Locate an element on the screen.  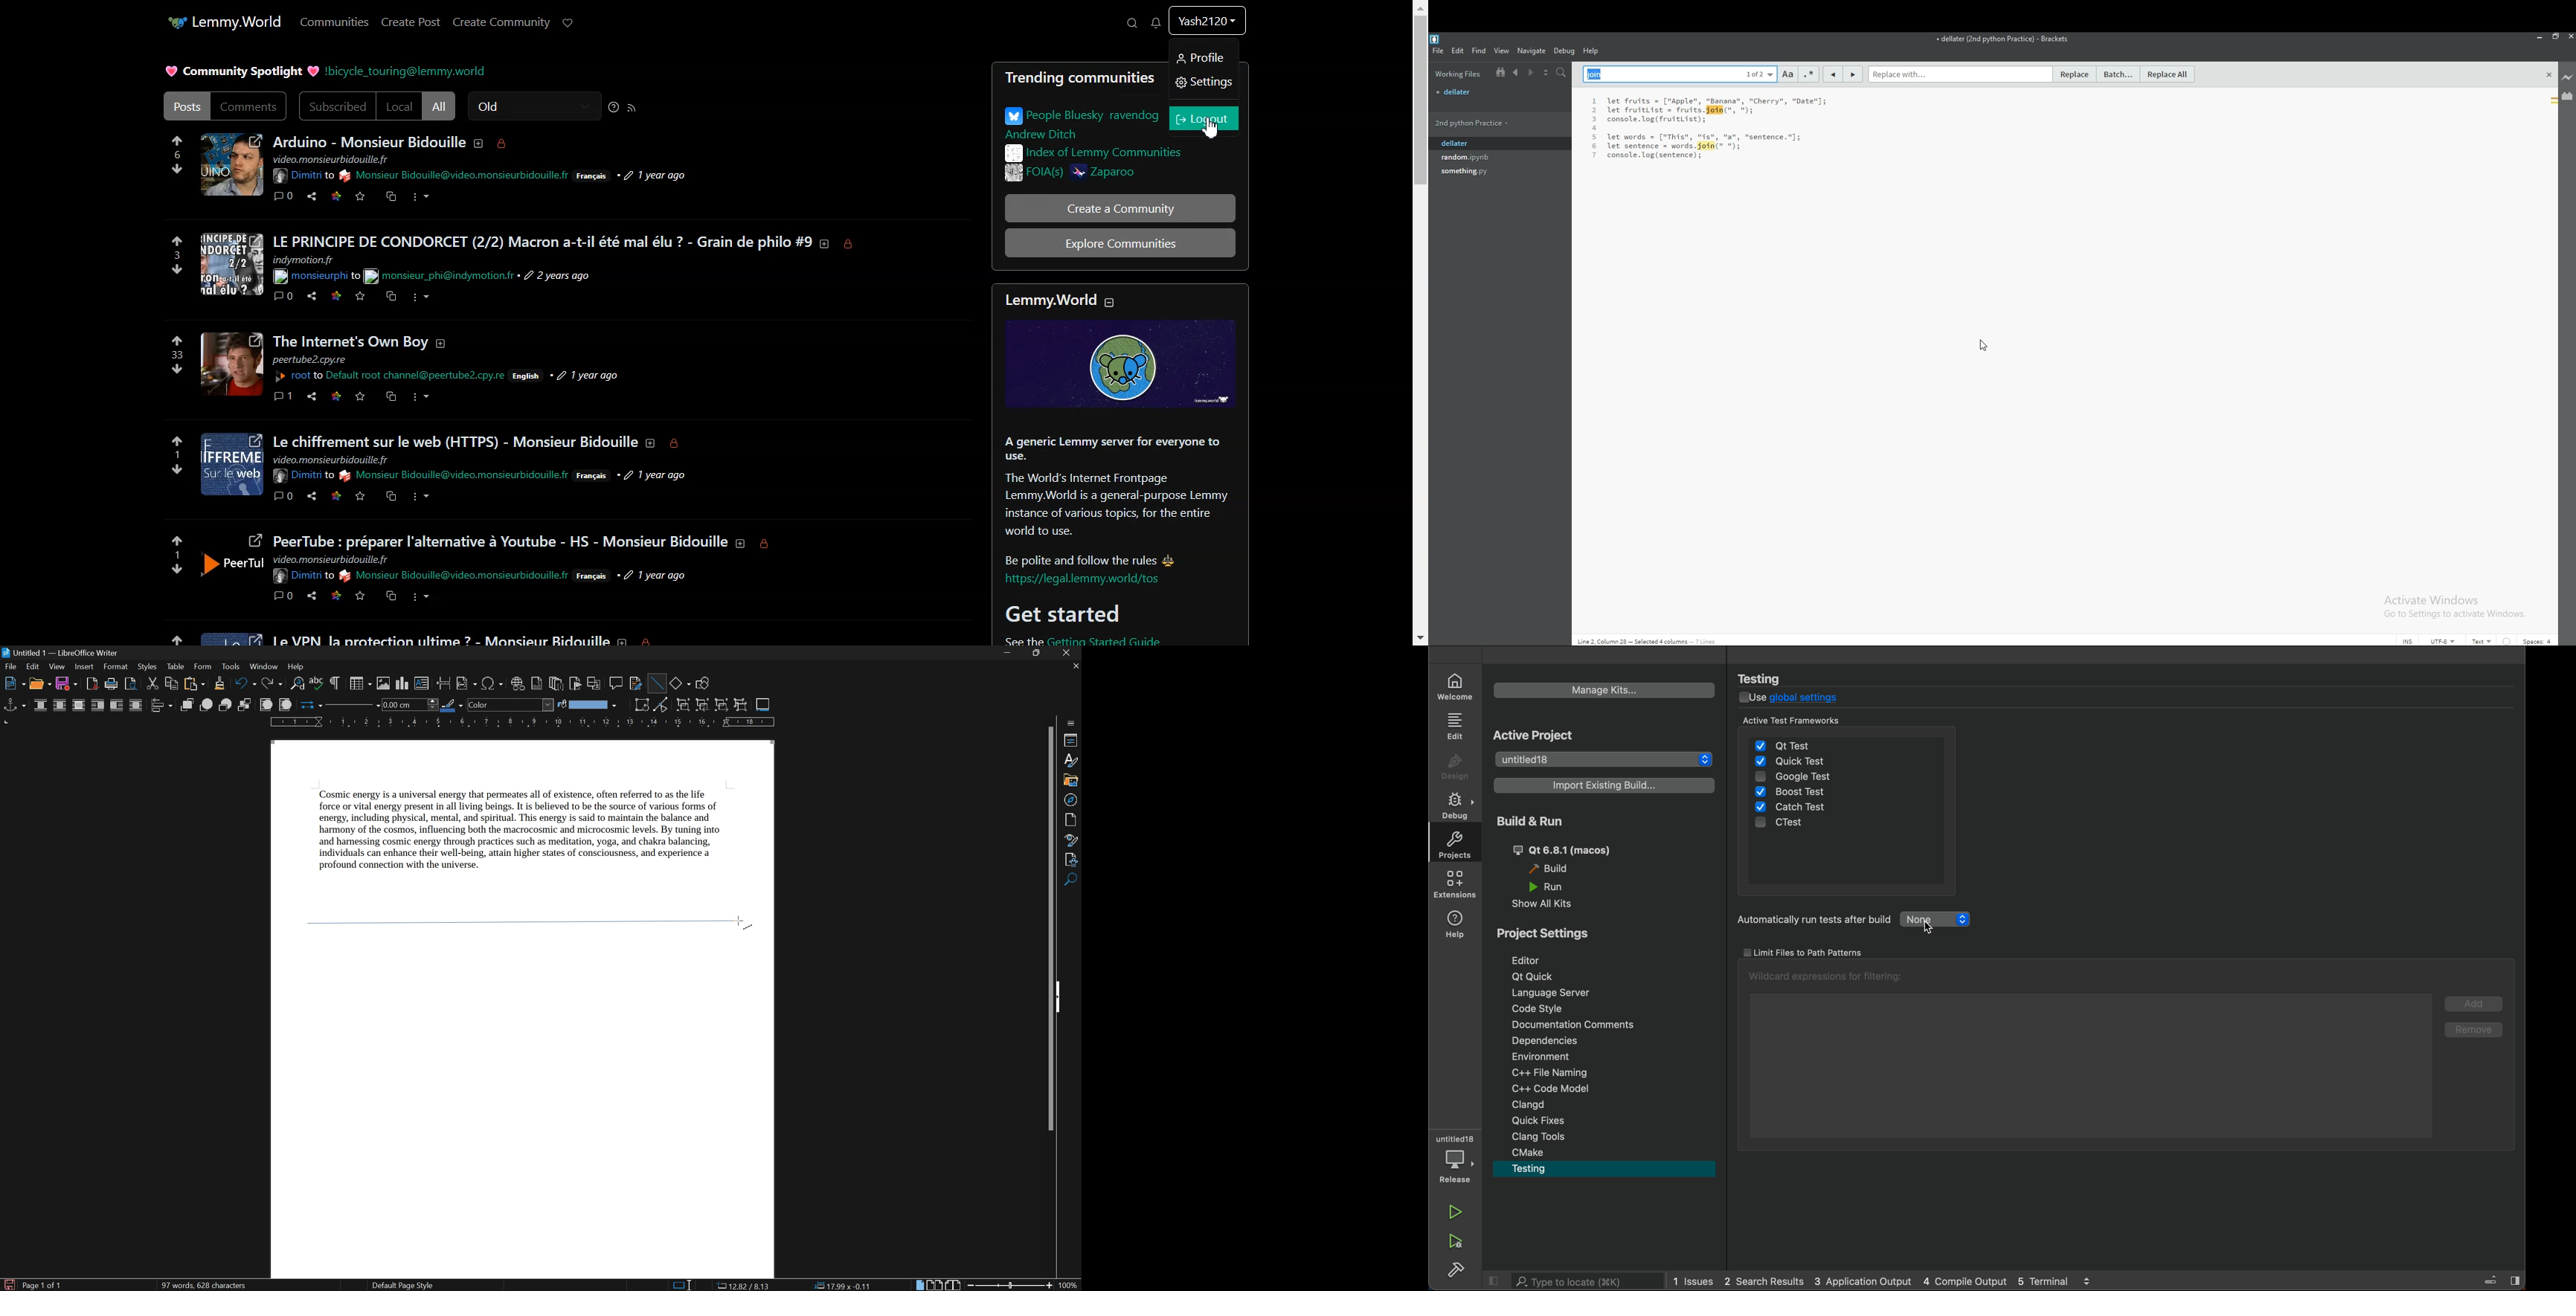
horizontal line is located at coordinates (525, 920).